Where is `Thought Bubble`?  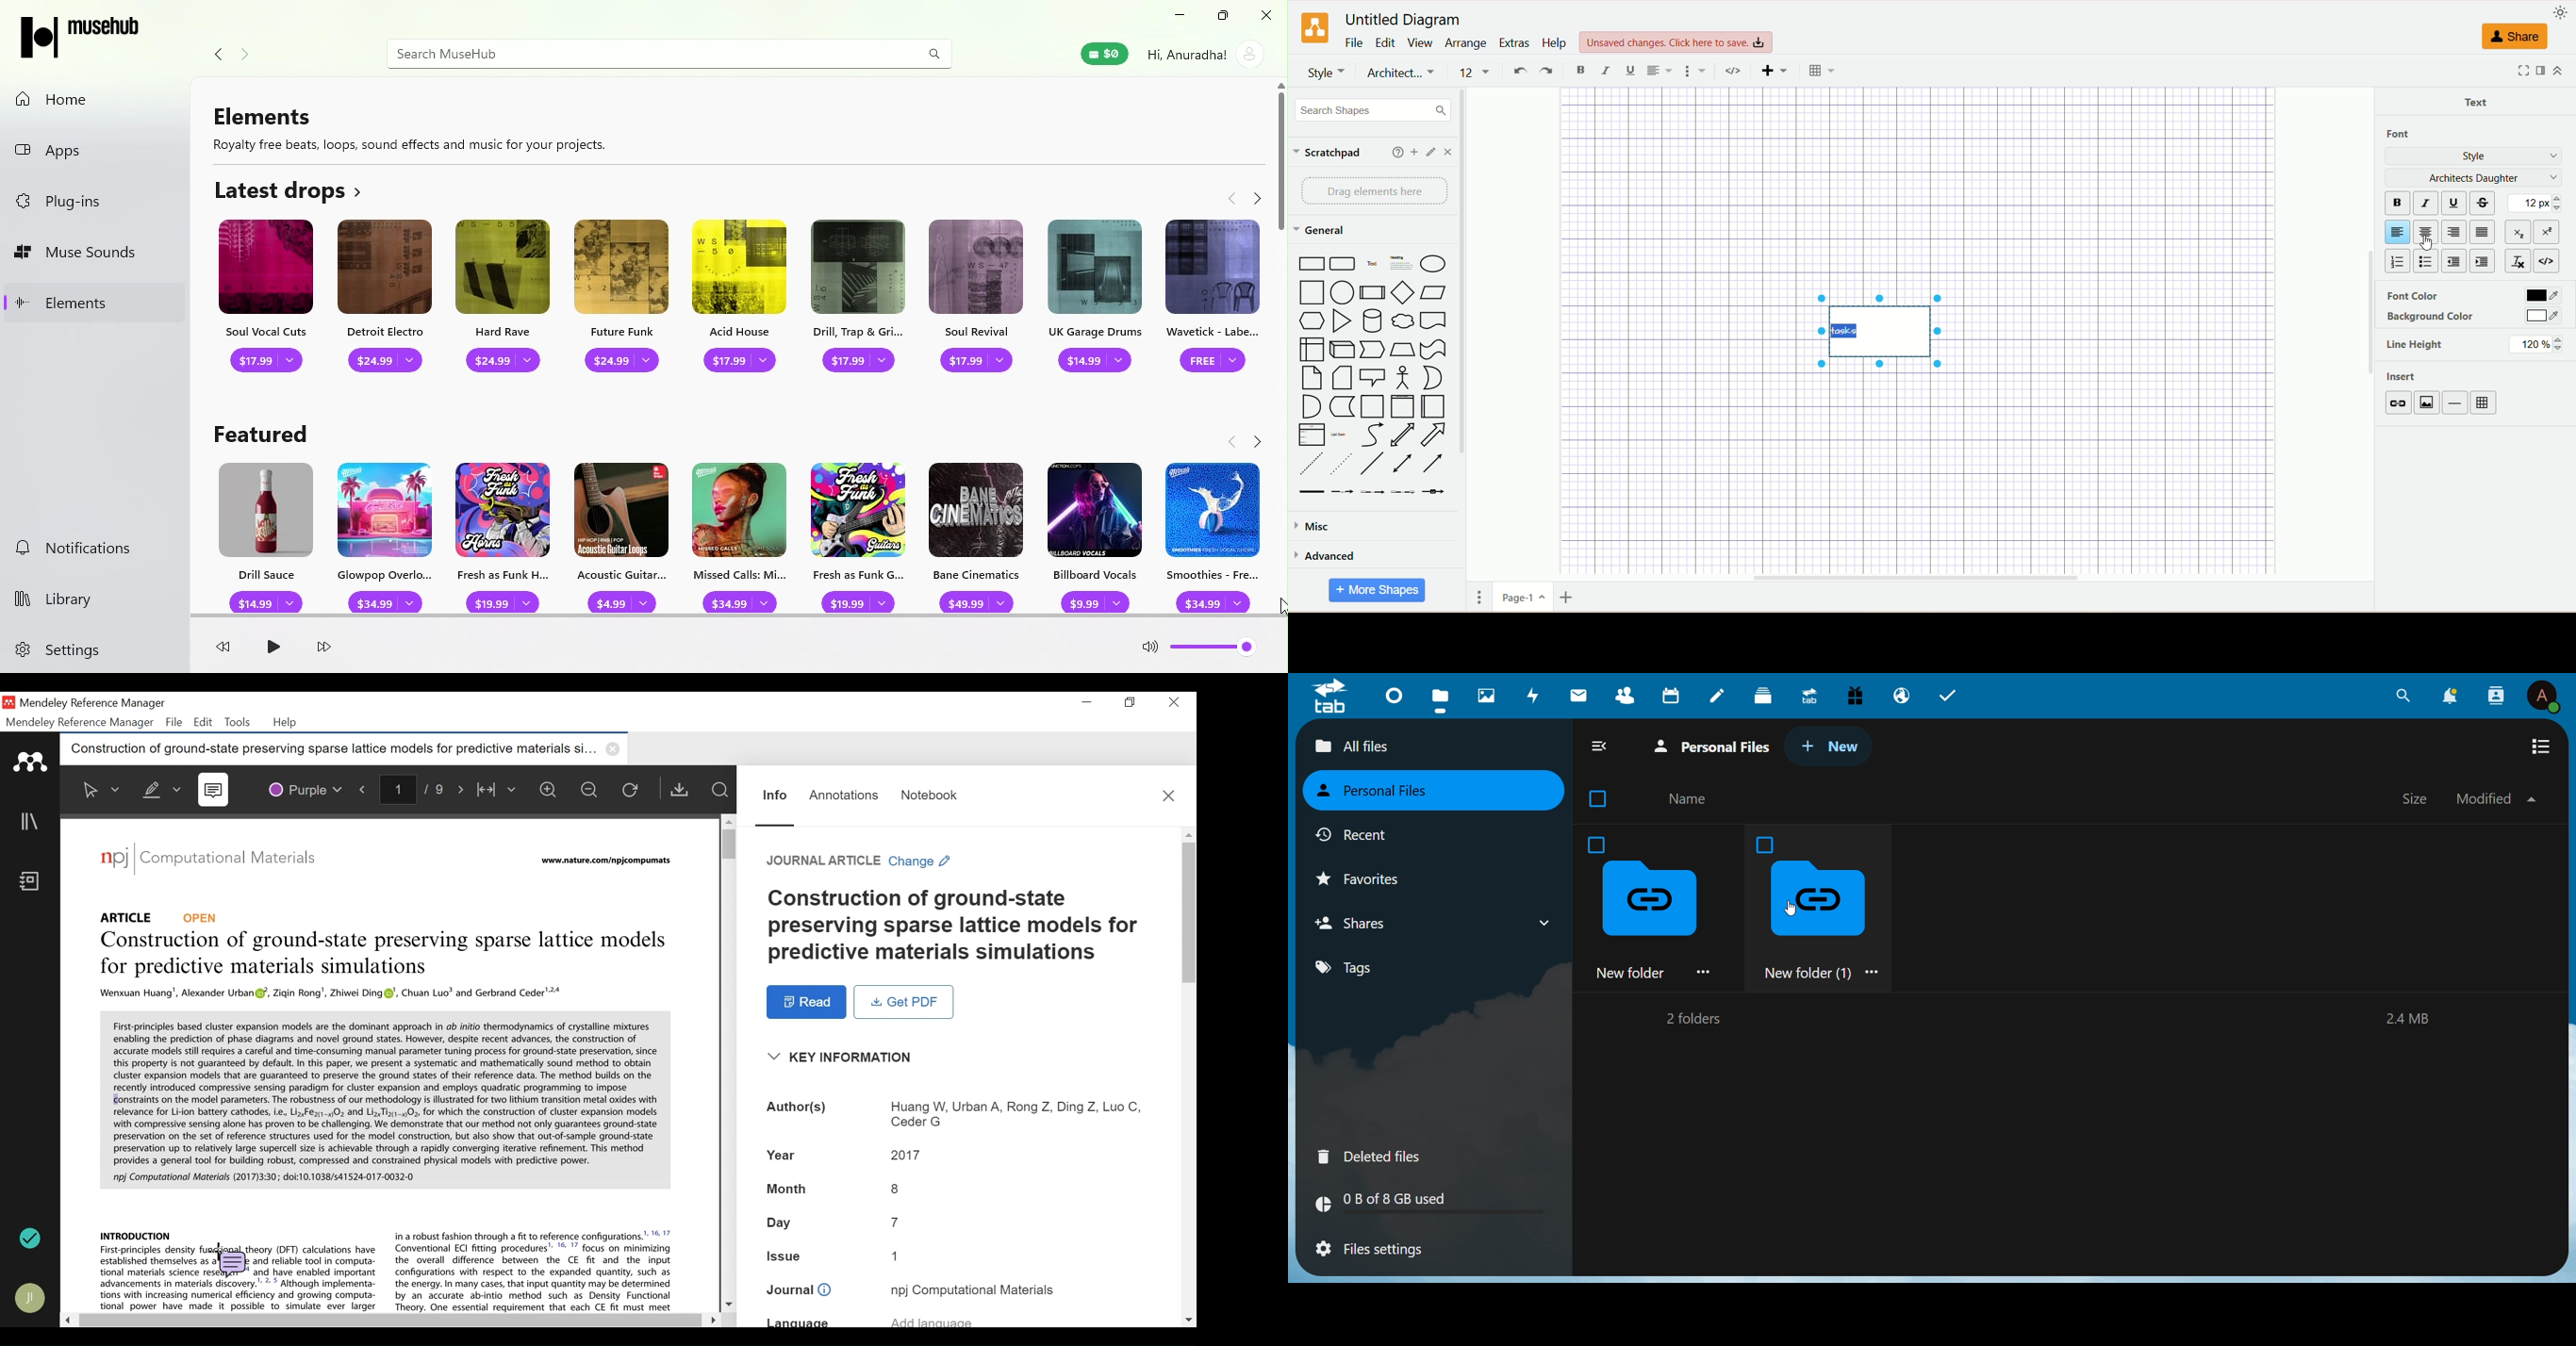 Thought Bubble is located at coordinates (1404, 323).